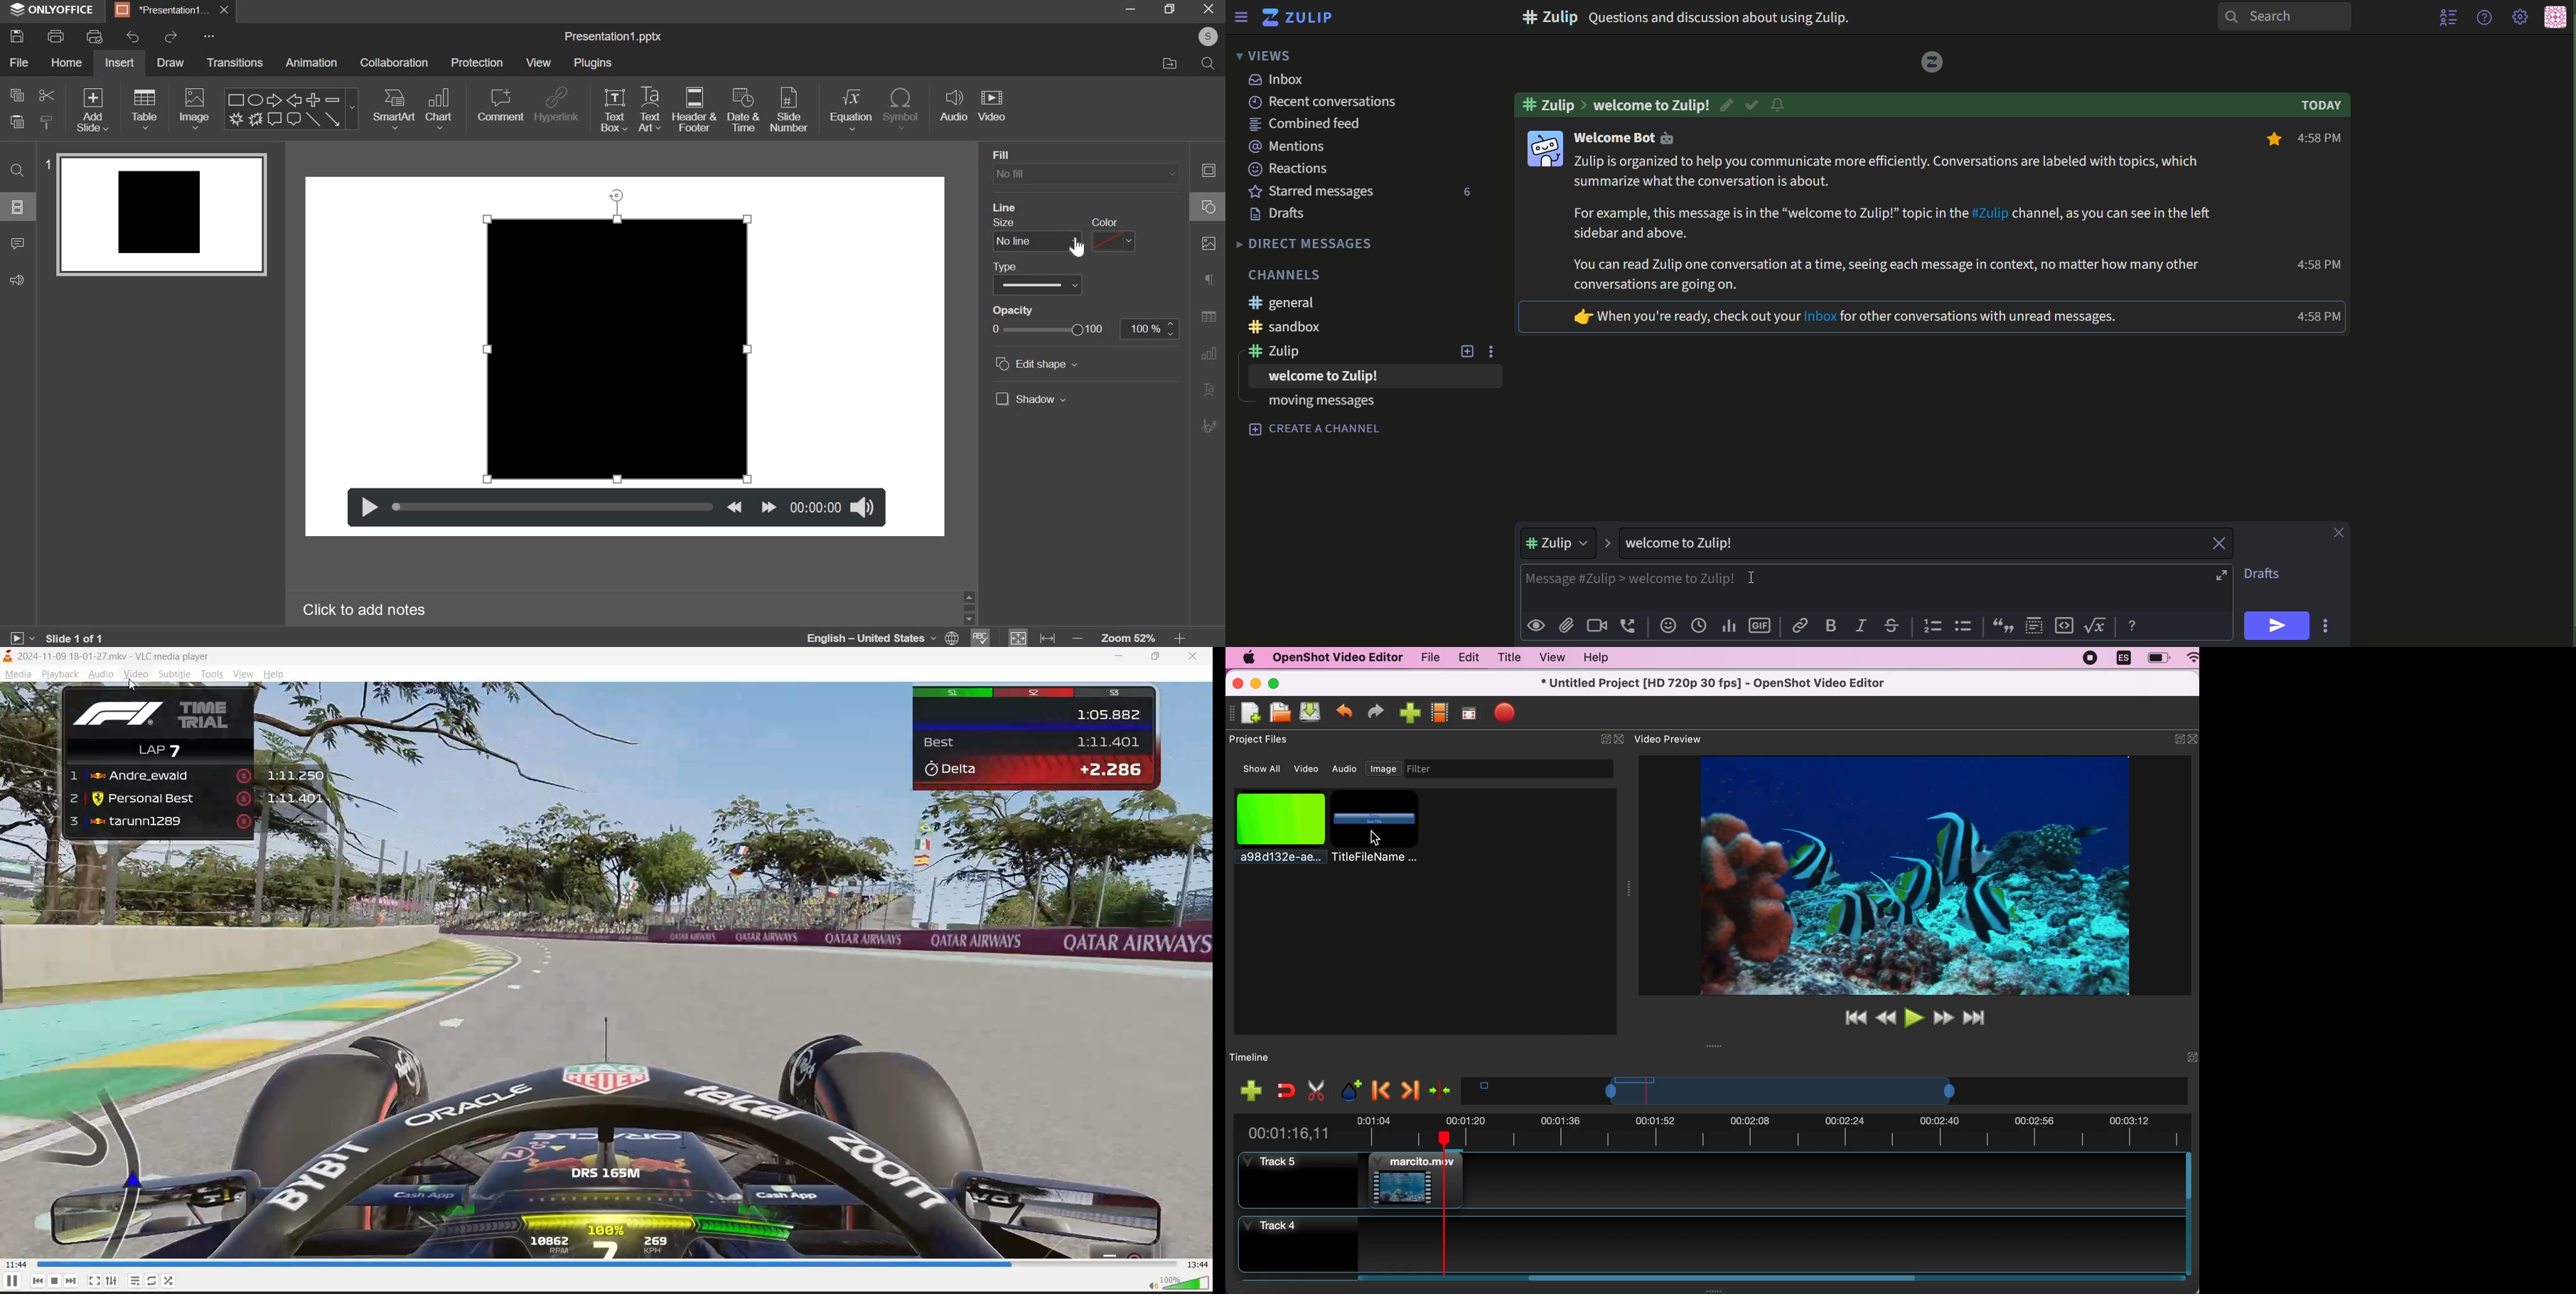 The height and width of the screenshot is (1316, 2576). Describe the element at coordinates (2282, 16) in the screenshot. I see `search bar` at that location.